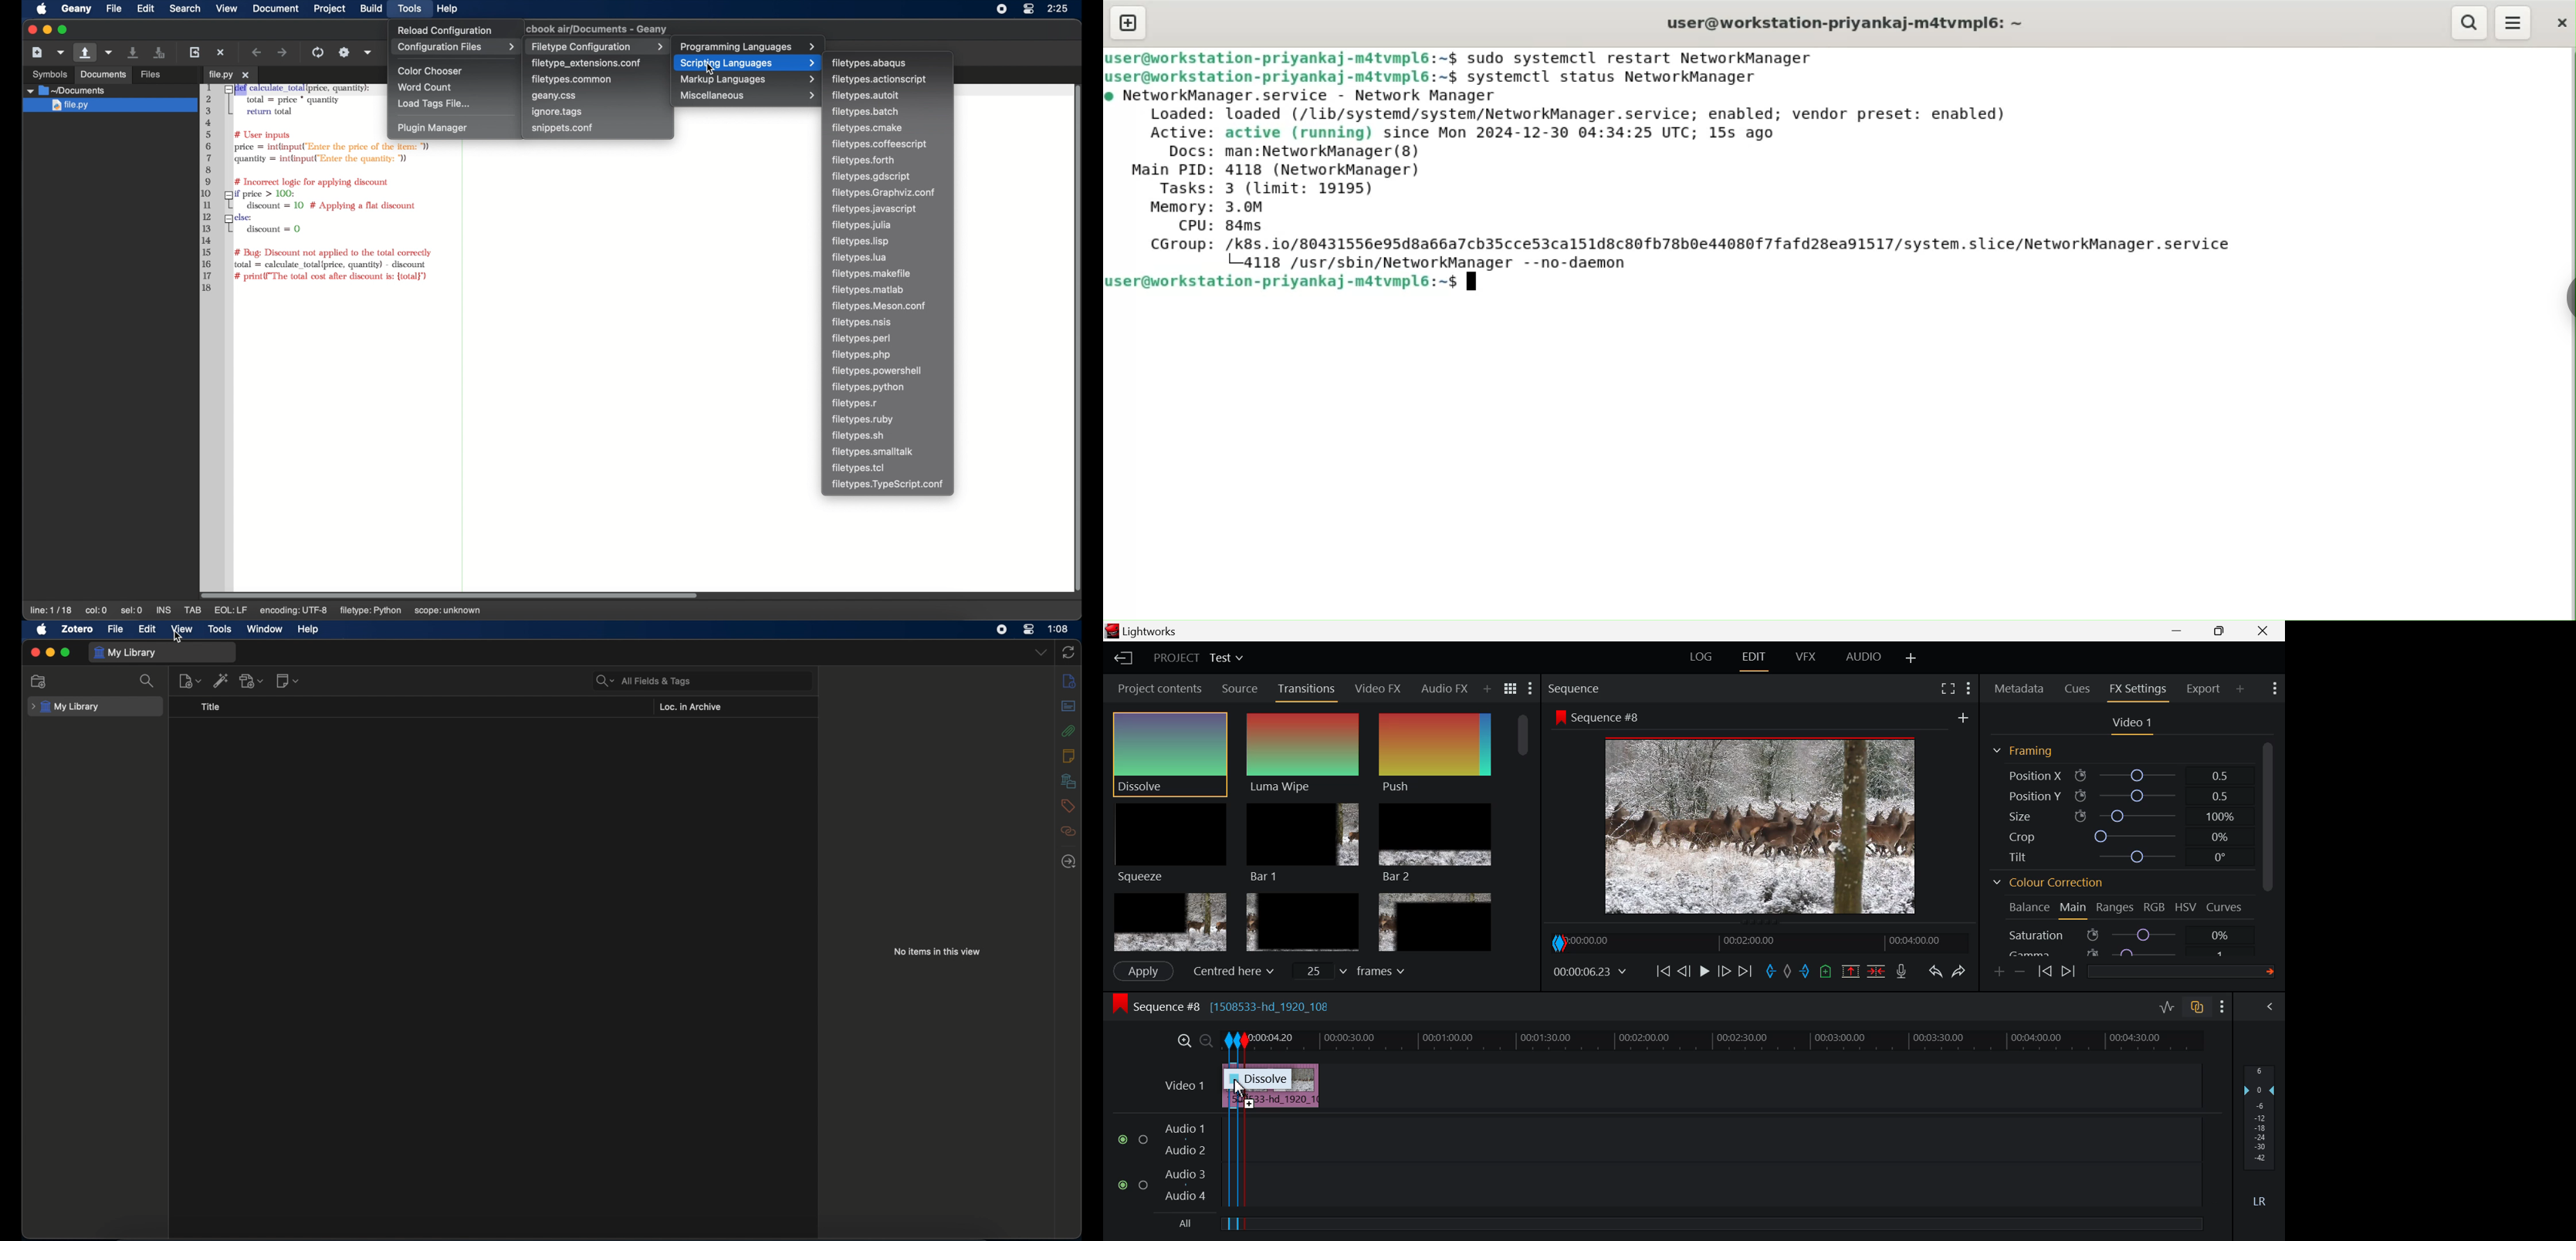  Describe the element at coordinates (563, 128) in the screenshot. I see `snippets.conf` at that location.